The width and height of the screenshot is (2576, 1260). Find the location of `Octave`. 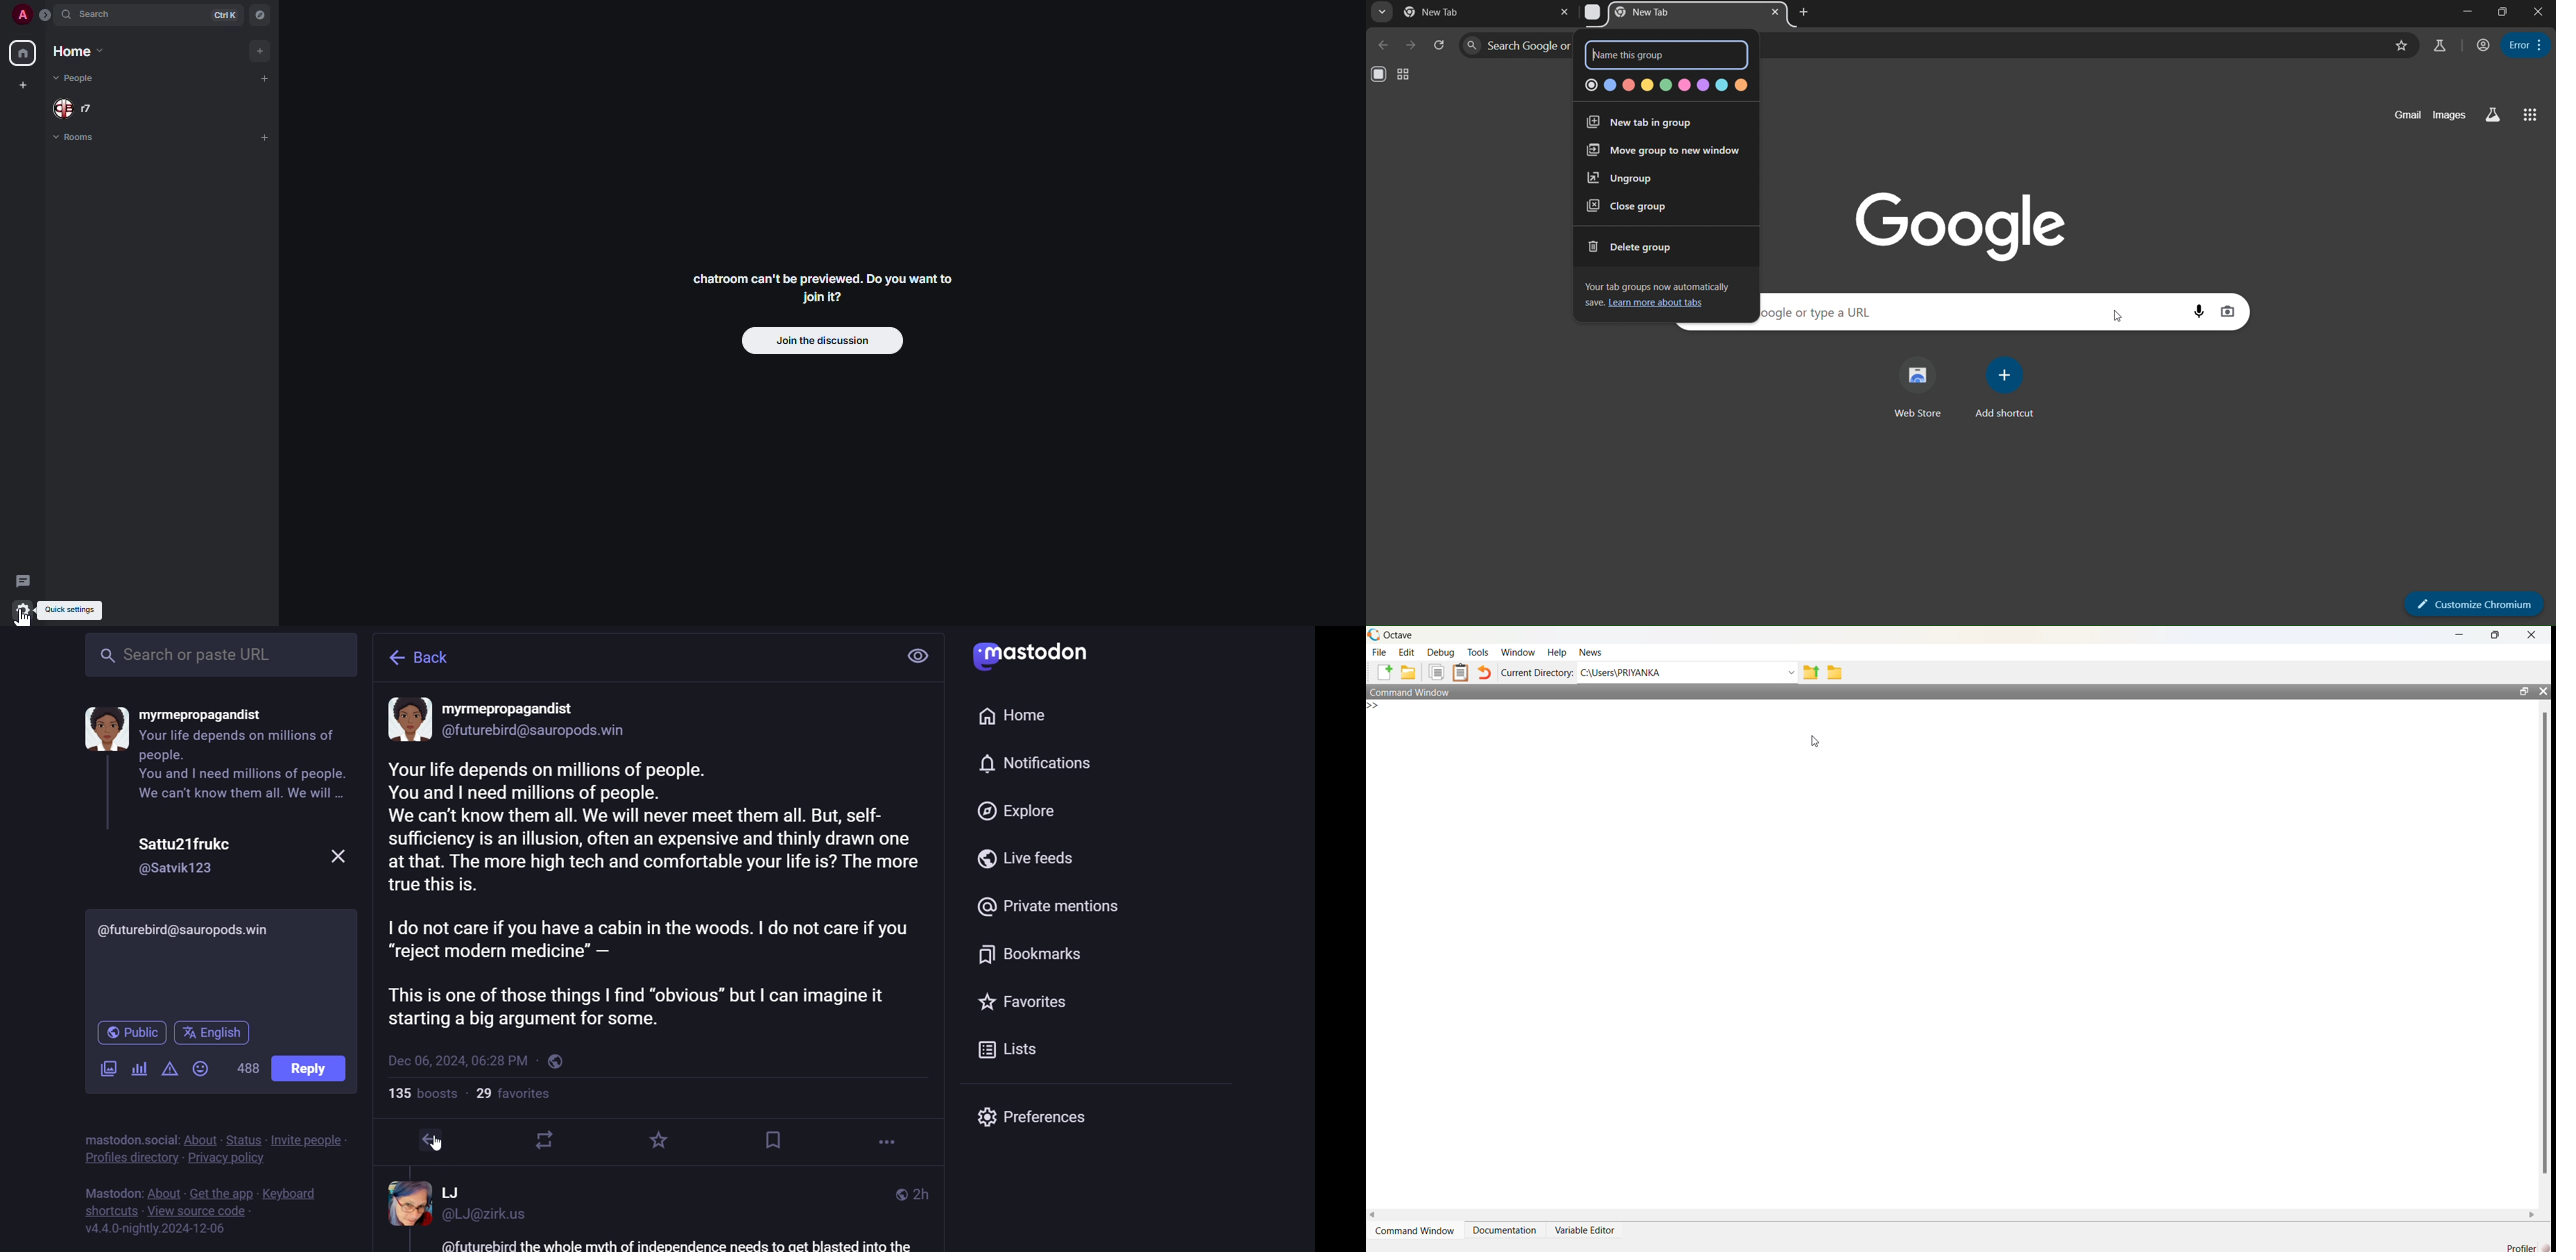

Octave is located at coordinates (1399, 635).